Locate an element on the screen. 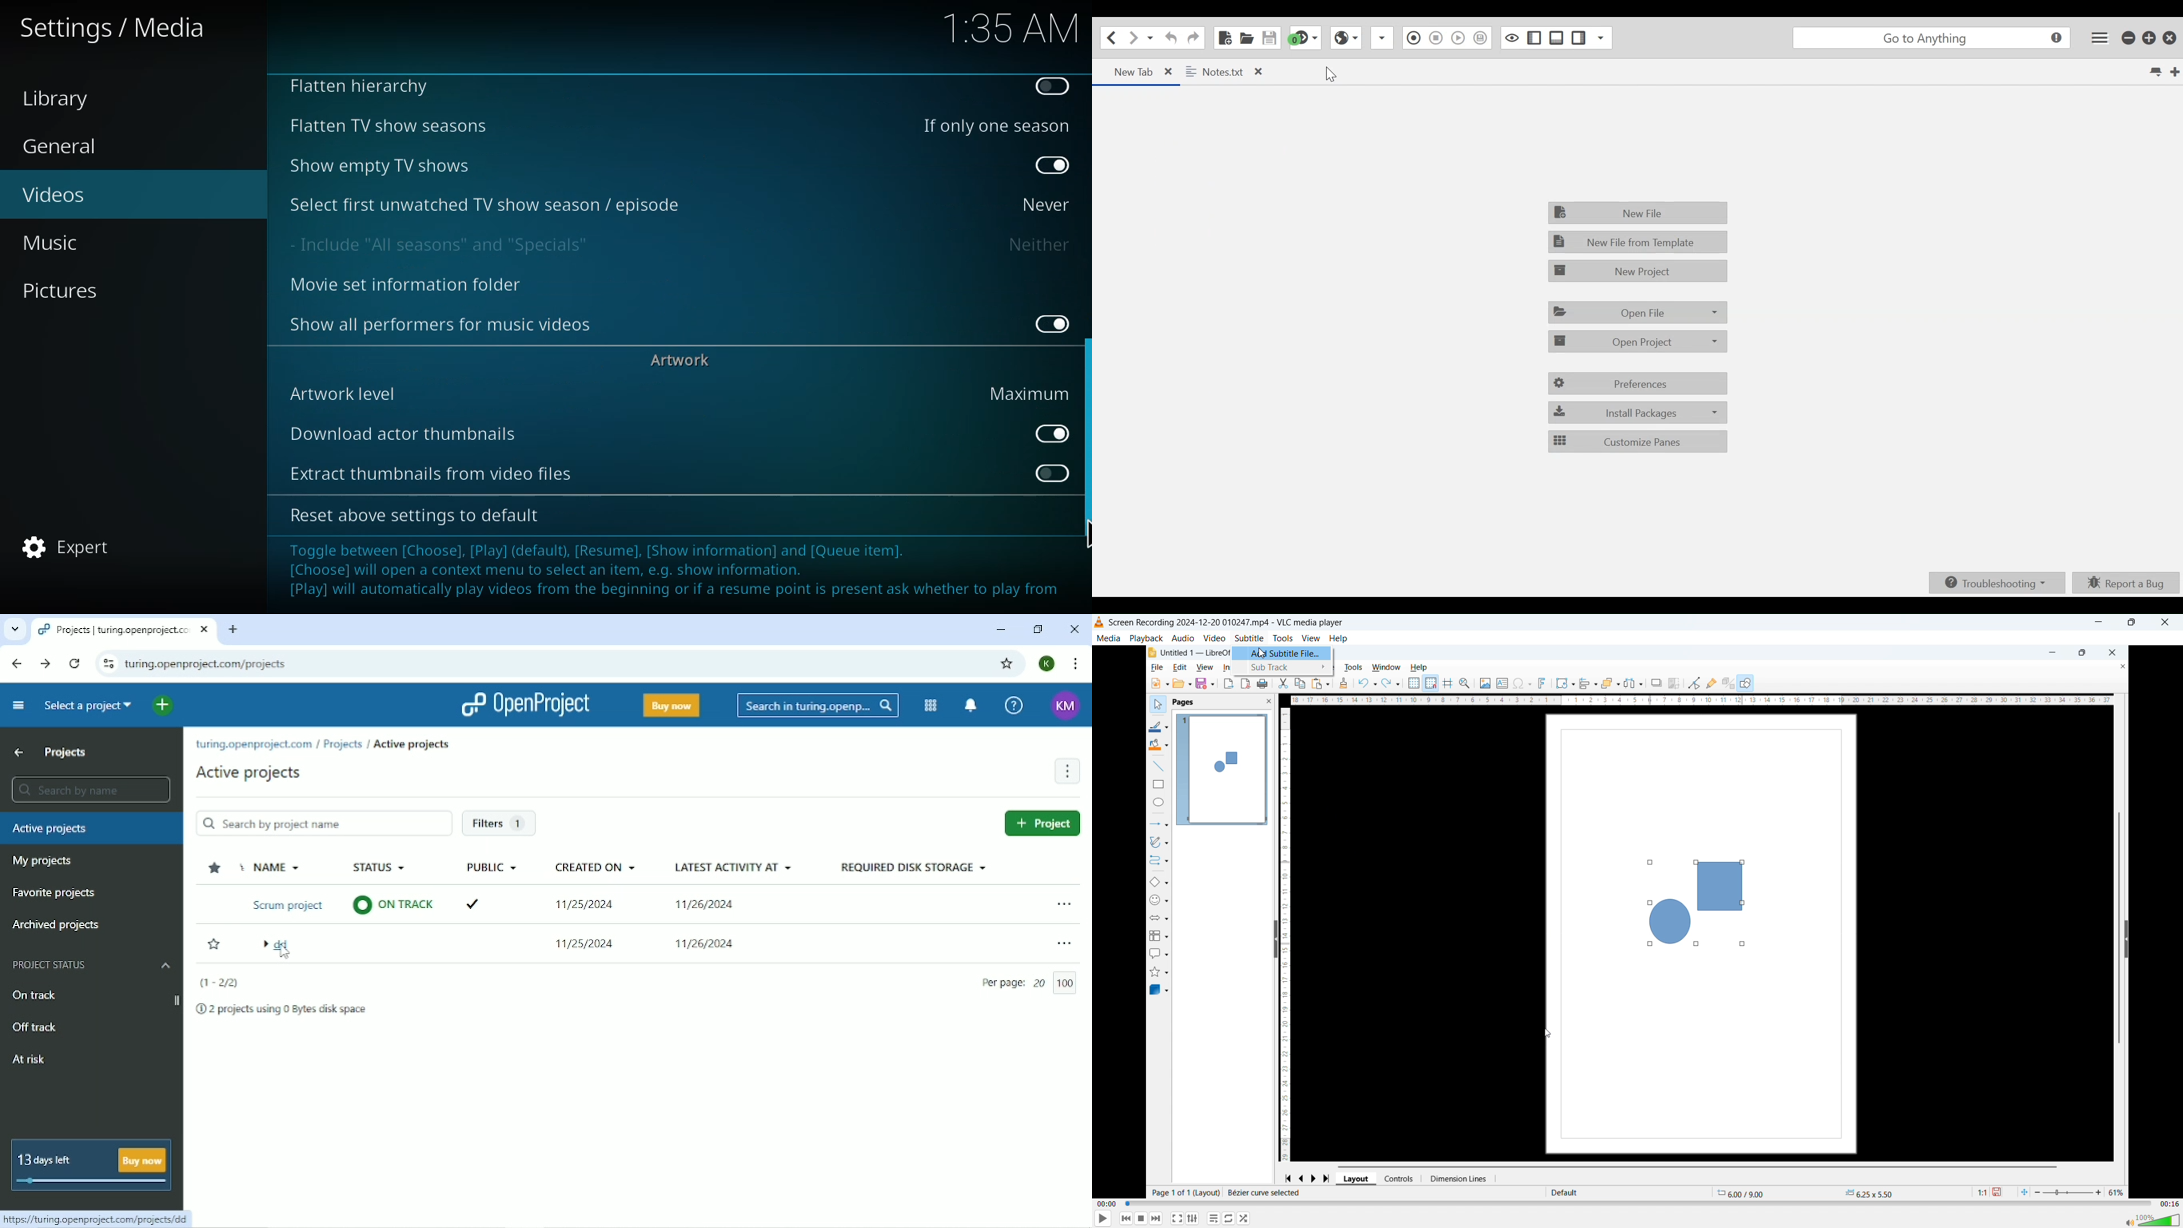 Image resolution: width=2184 pixels, height=1232 pixels. zoom and pan is located at coordinates (1467, 684).